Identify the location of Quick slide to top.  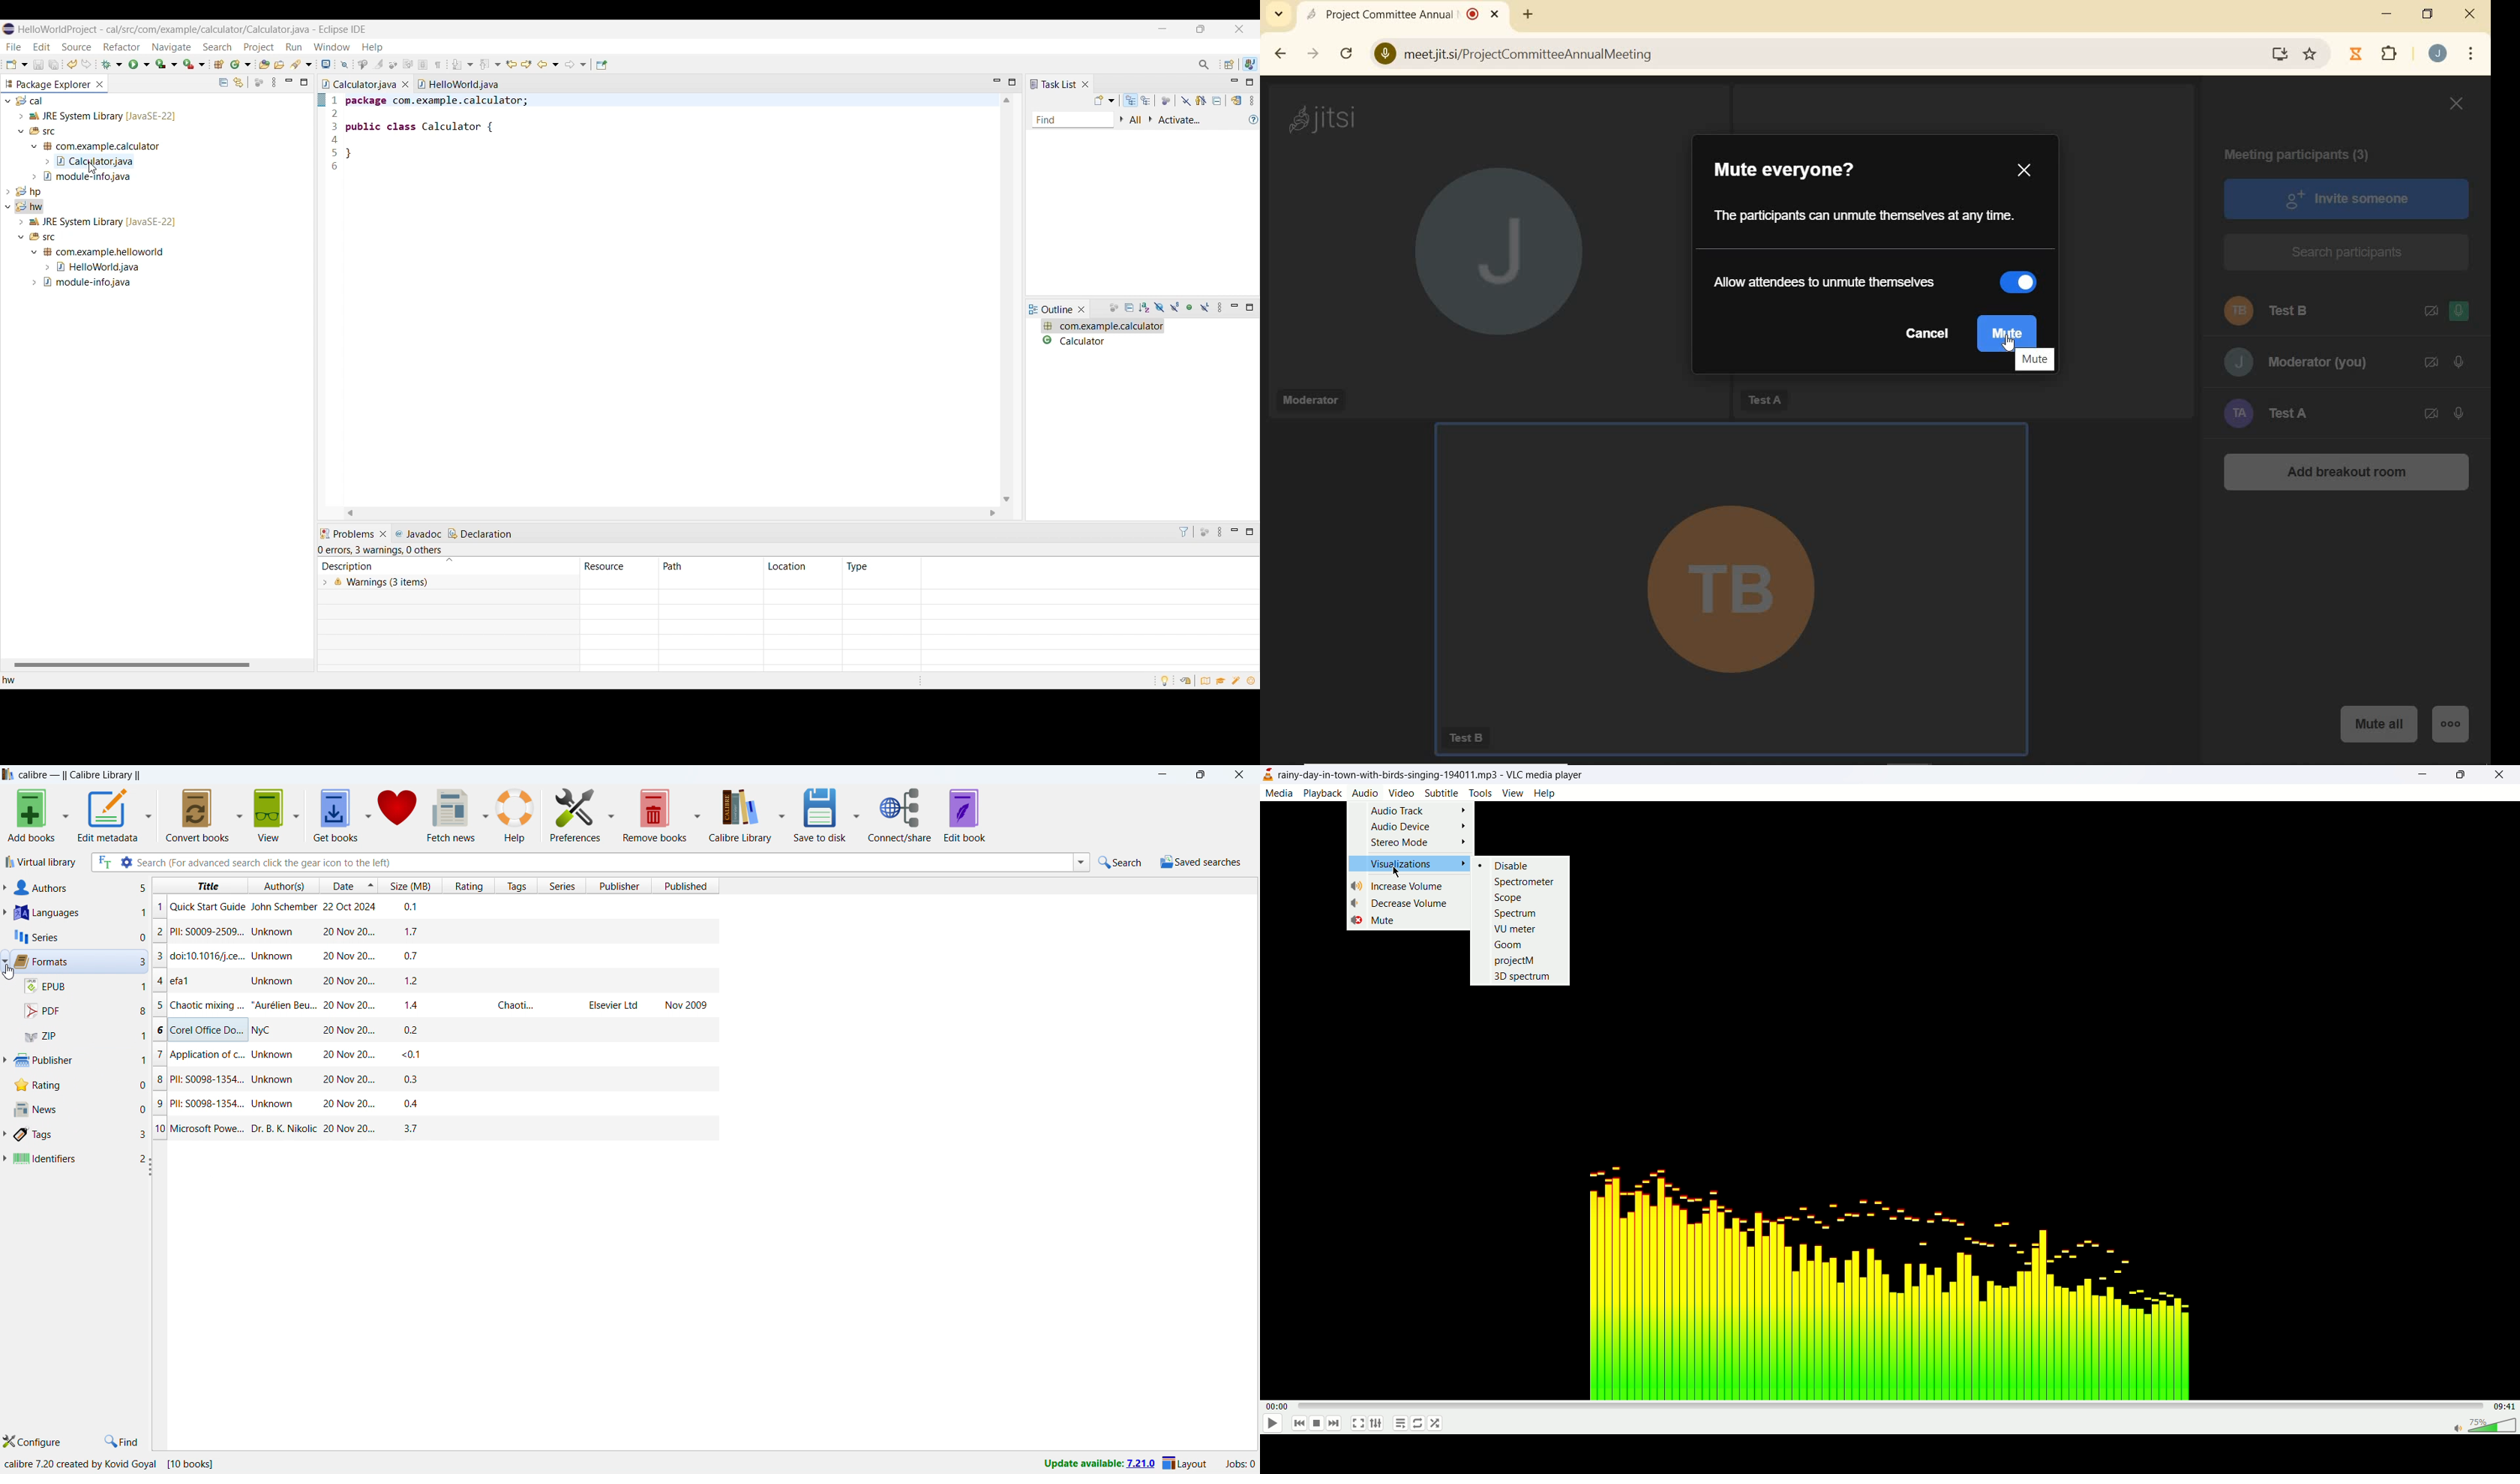
(1006, 100).